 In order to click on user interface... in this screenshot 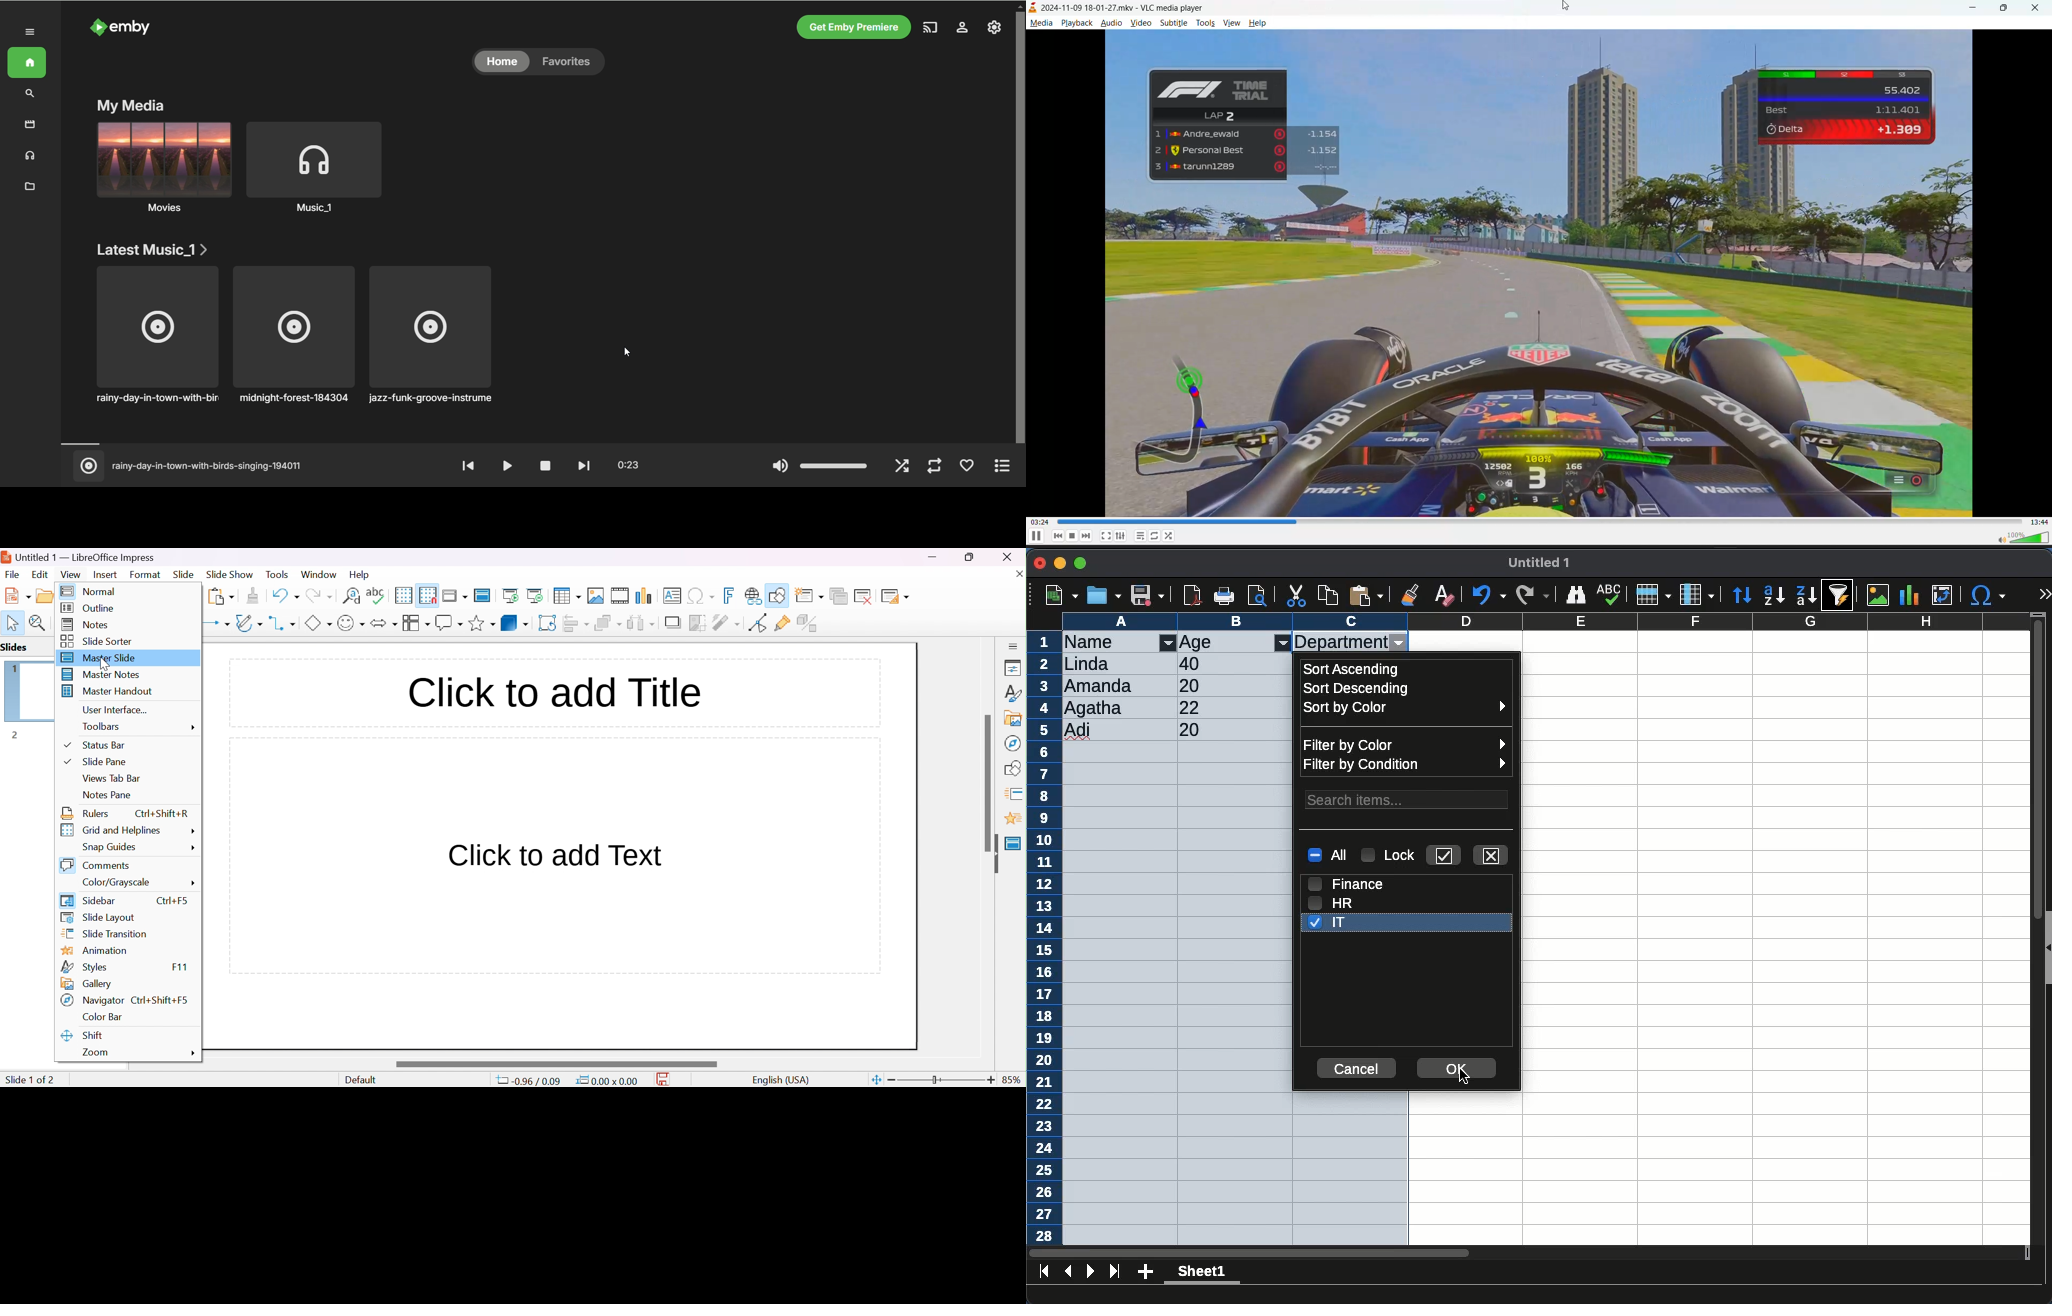, I will do `click(115, 710)`.